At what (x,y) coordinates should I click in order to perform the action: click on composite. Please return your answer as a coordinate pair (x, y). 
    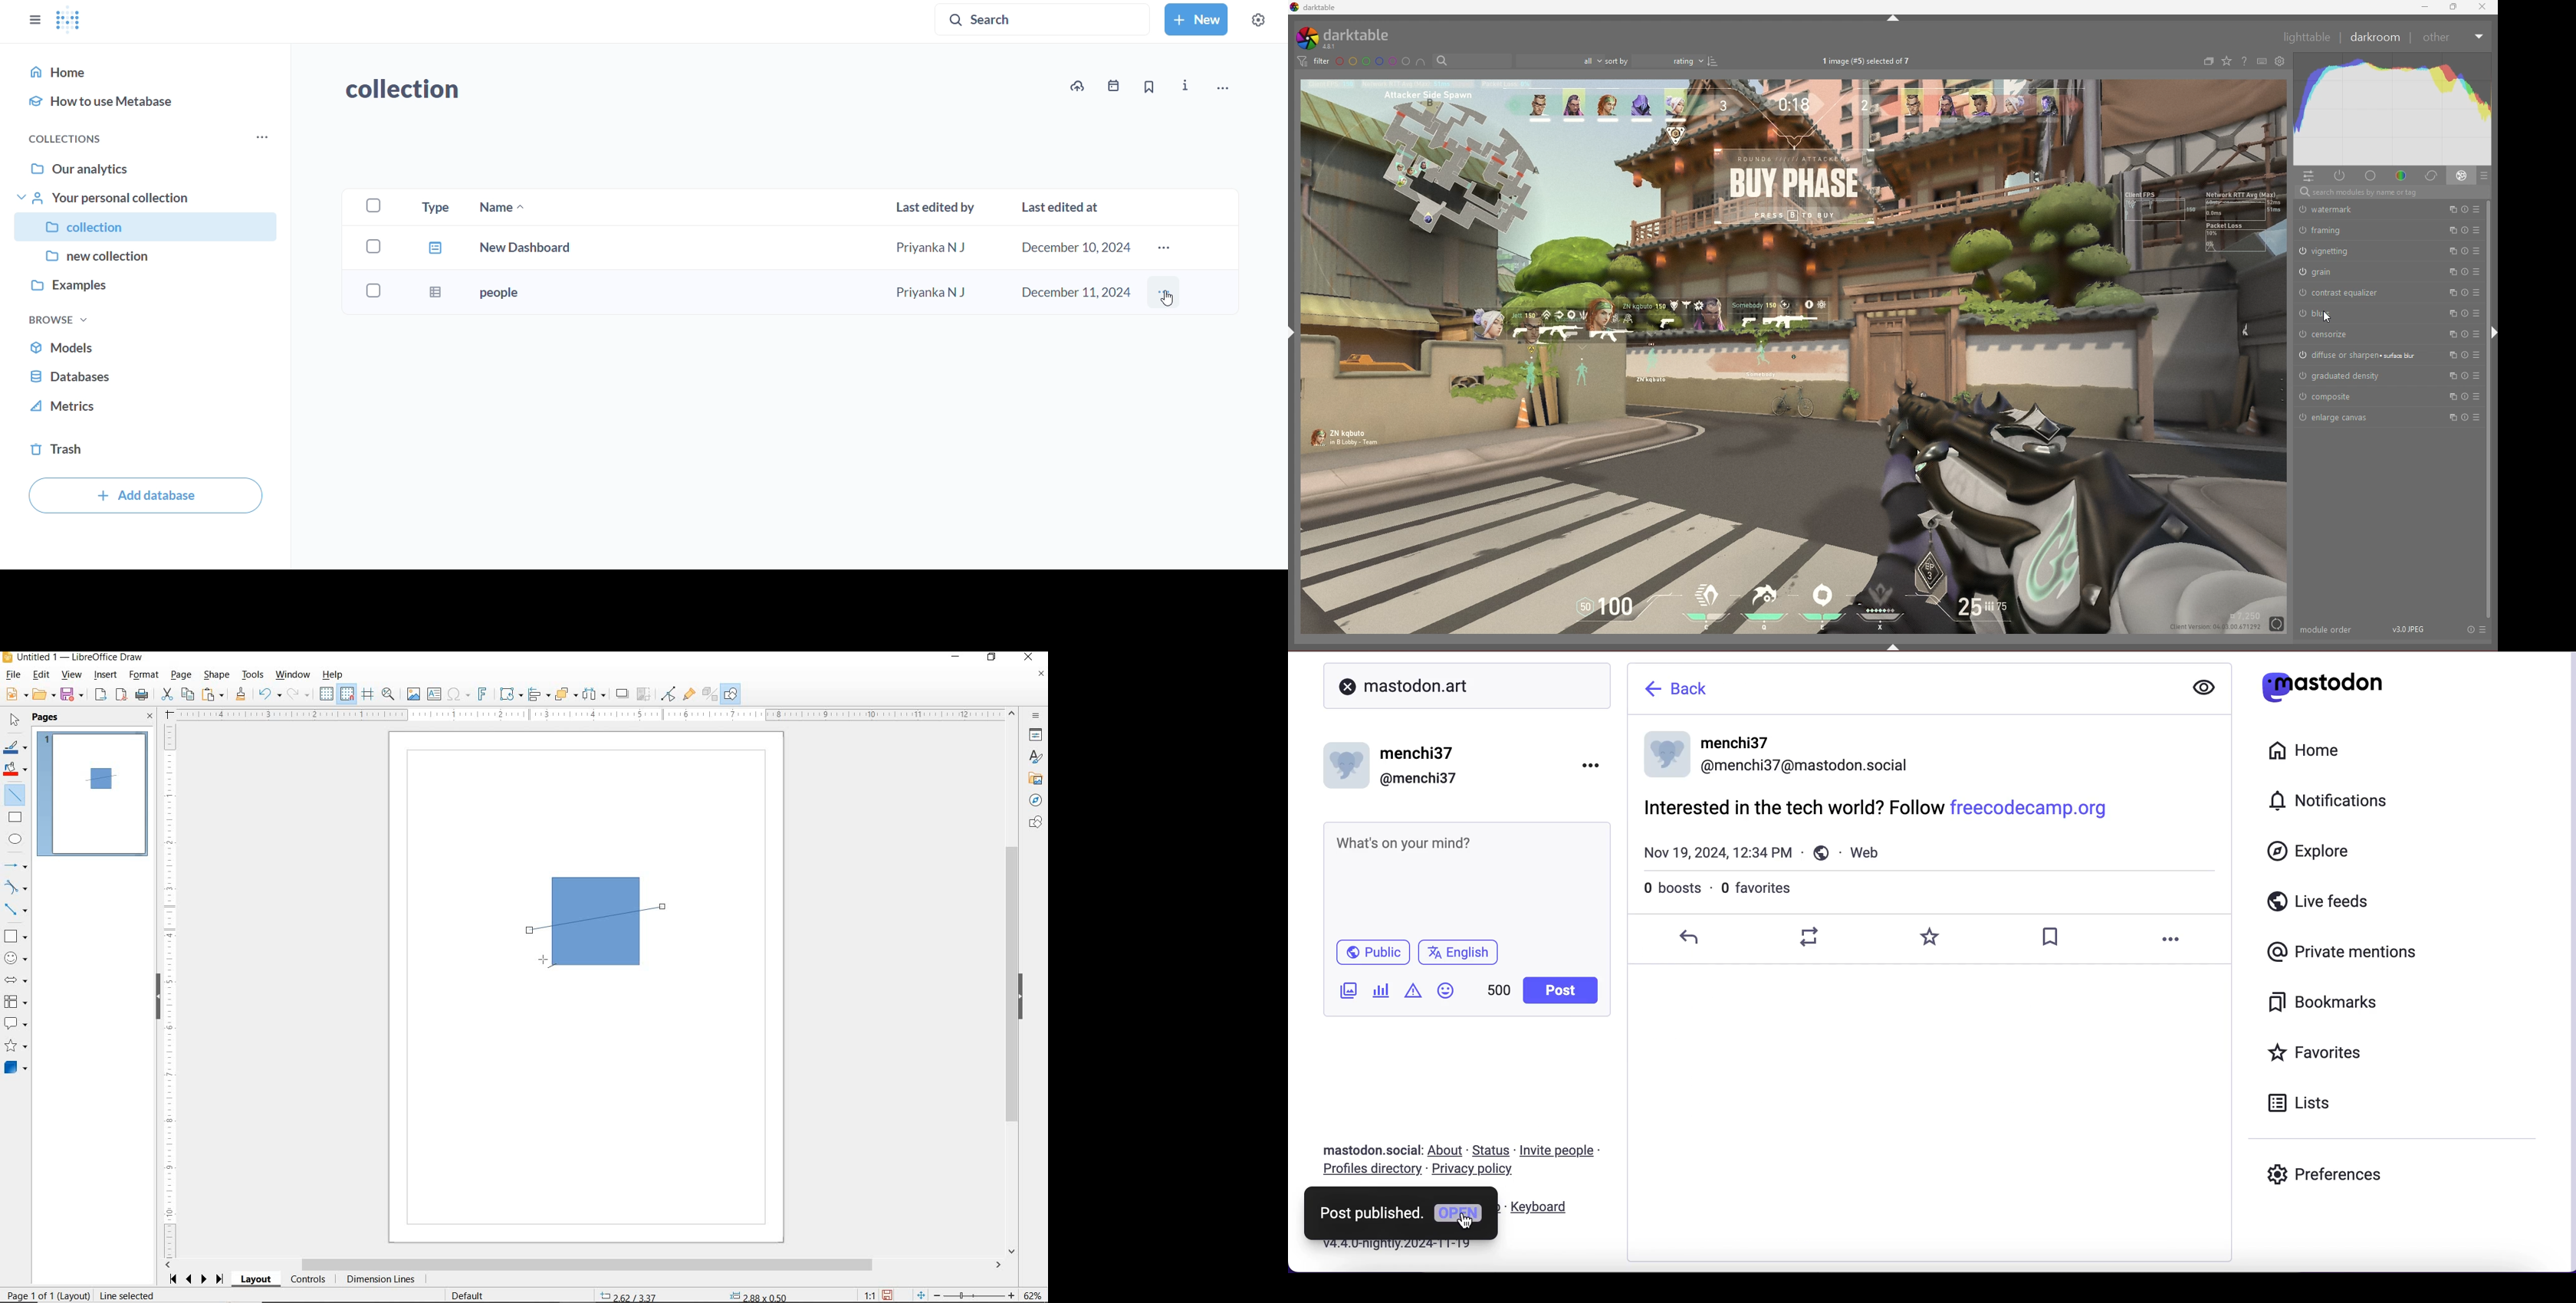
    Looking at the image, I should click on (2335, 396).